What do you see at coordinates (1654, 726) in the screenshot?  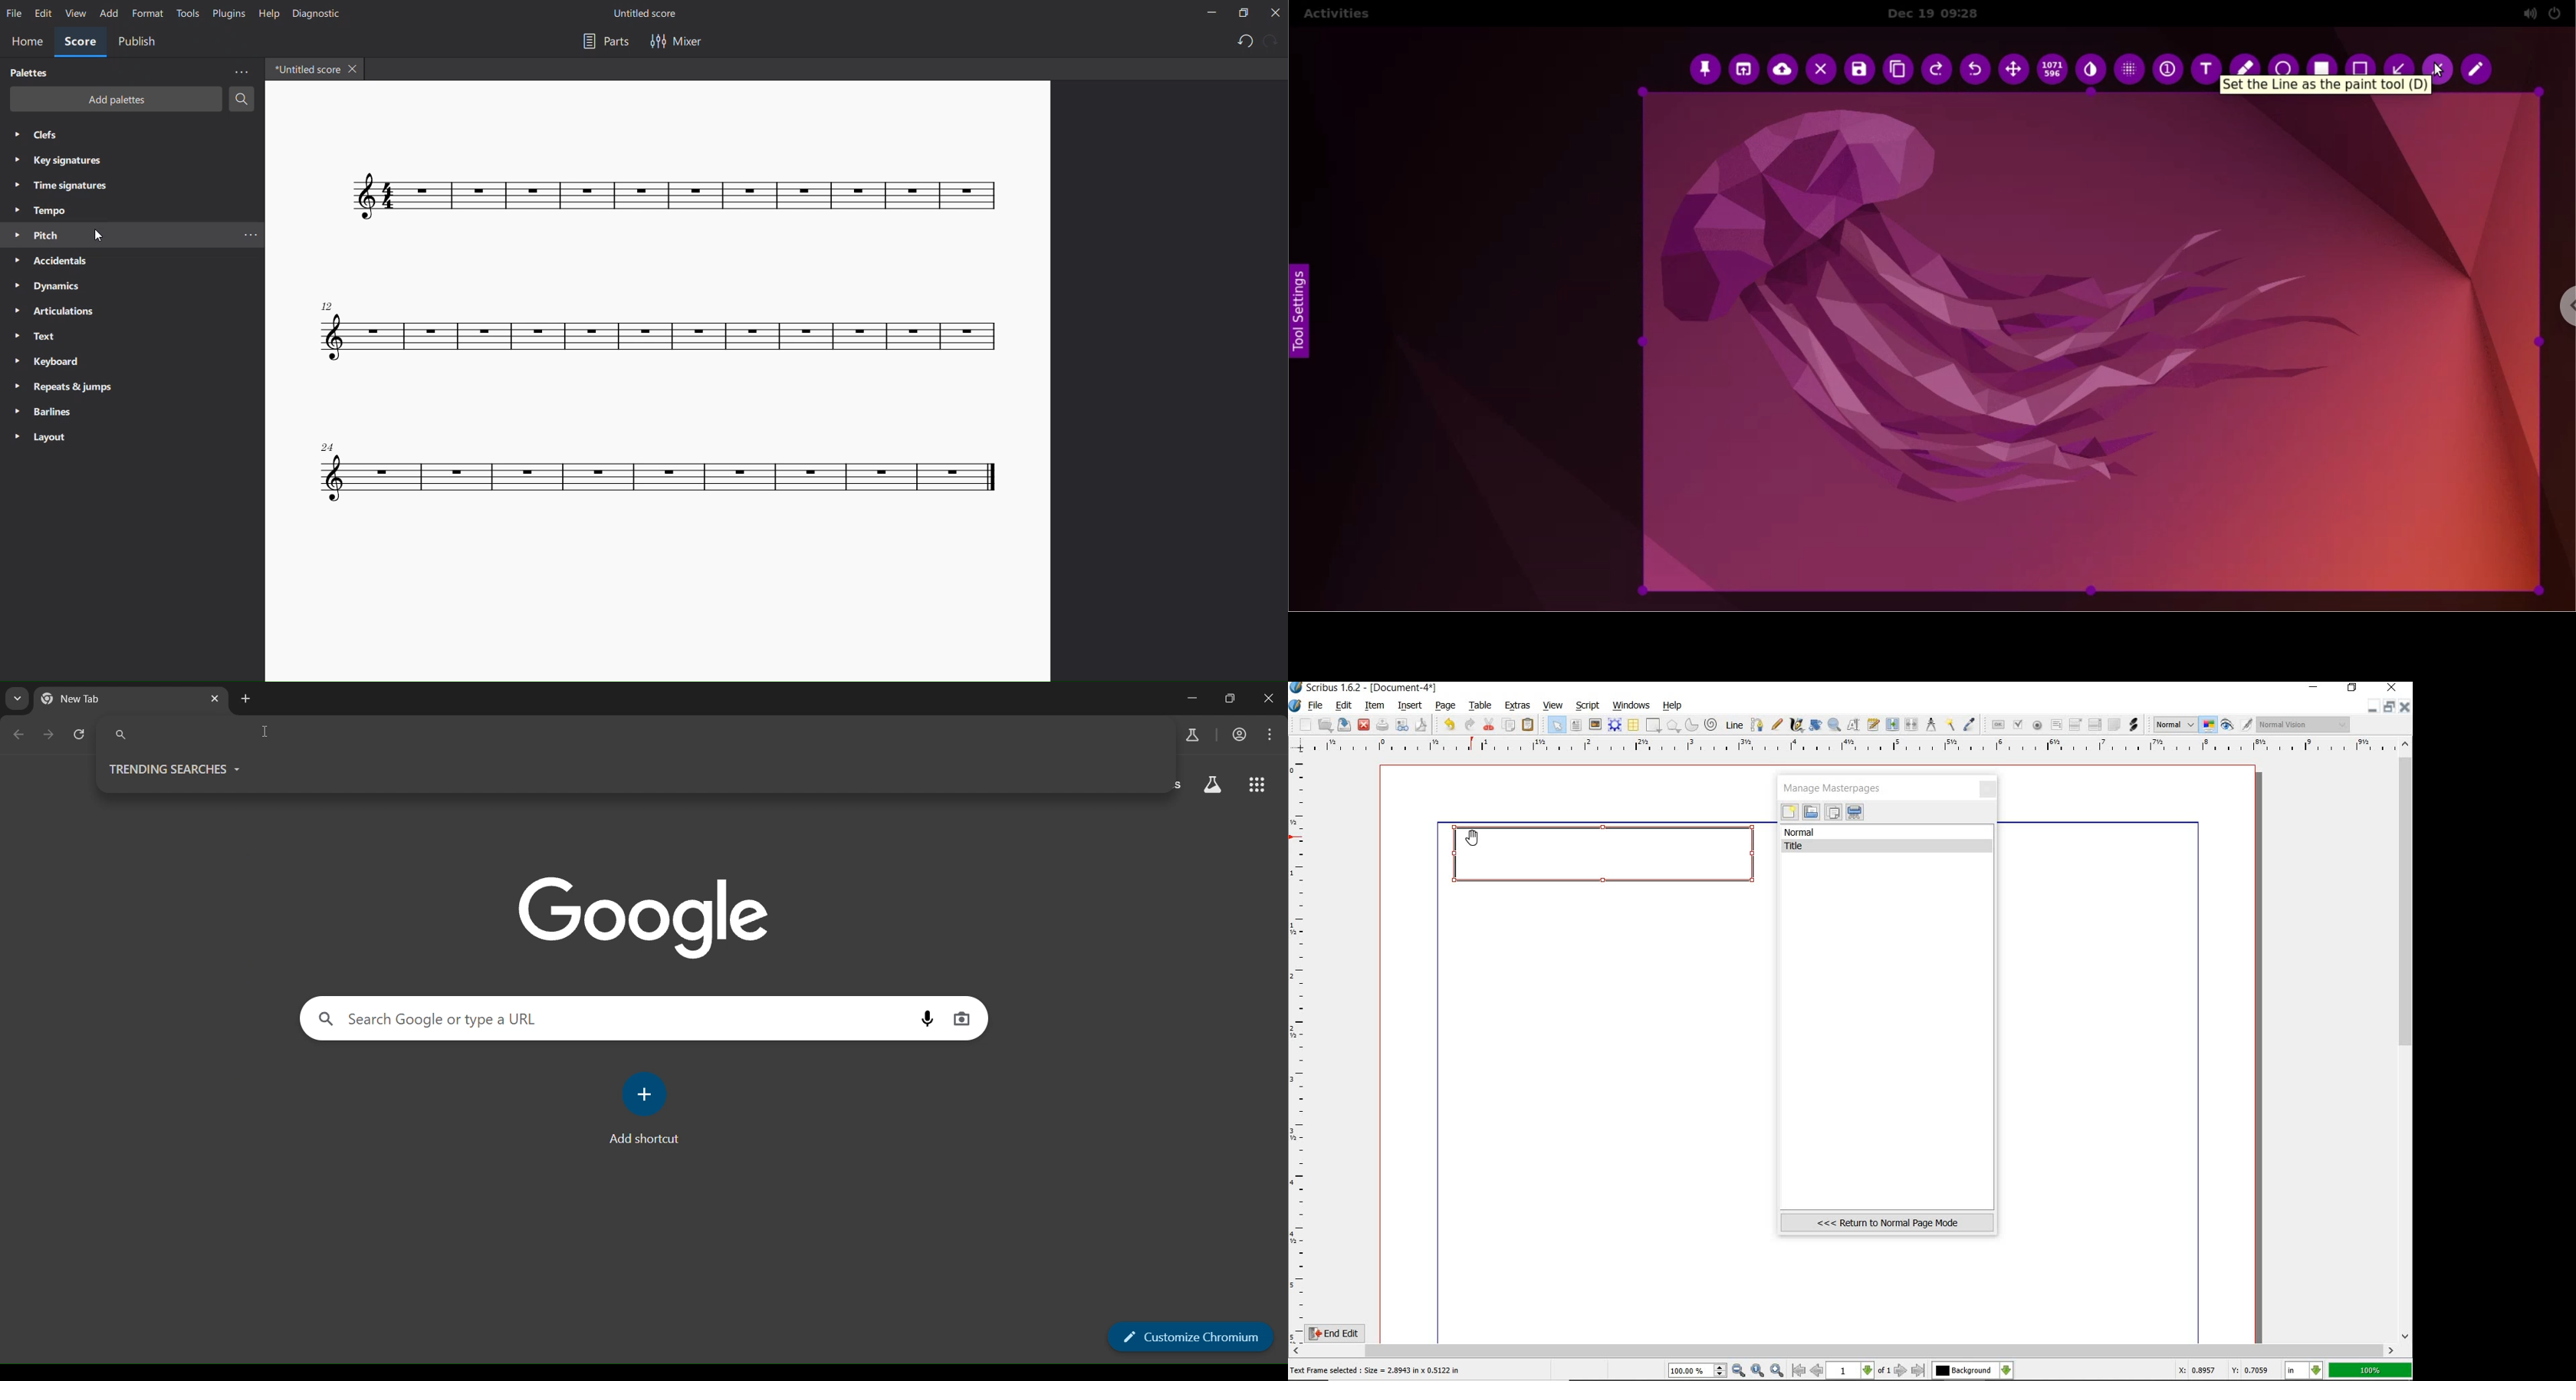 I see `shape` at bounding box center [1654, 726].